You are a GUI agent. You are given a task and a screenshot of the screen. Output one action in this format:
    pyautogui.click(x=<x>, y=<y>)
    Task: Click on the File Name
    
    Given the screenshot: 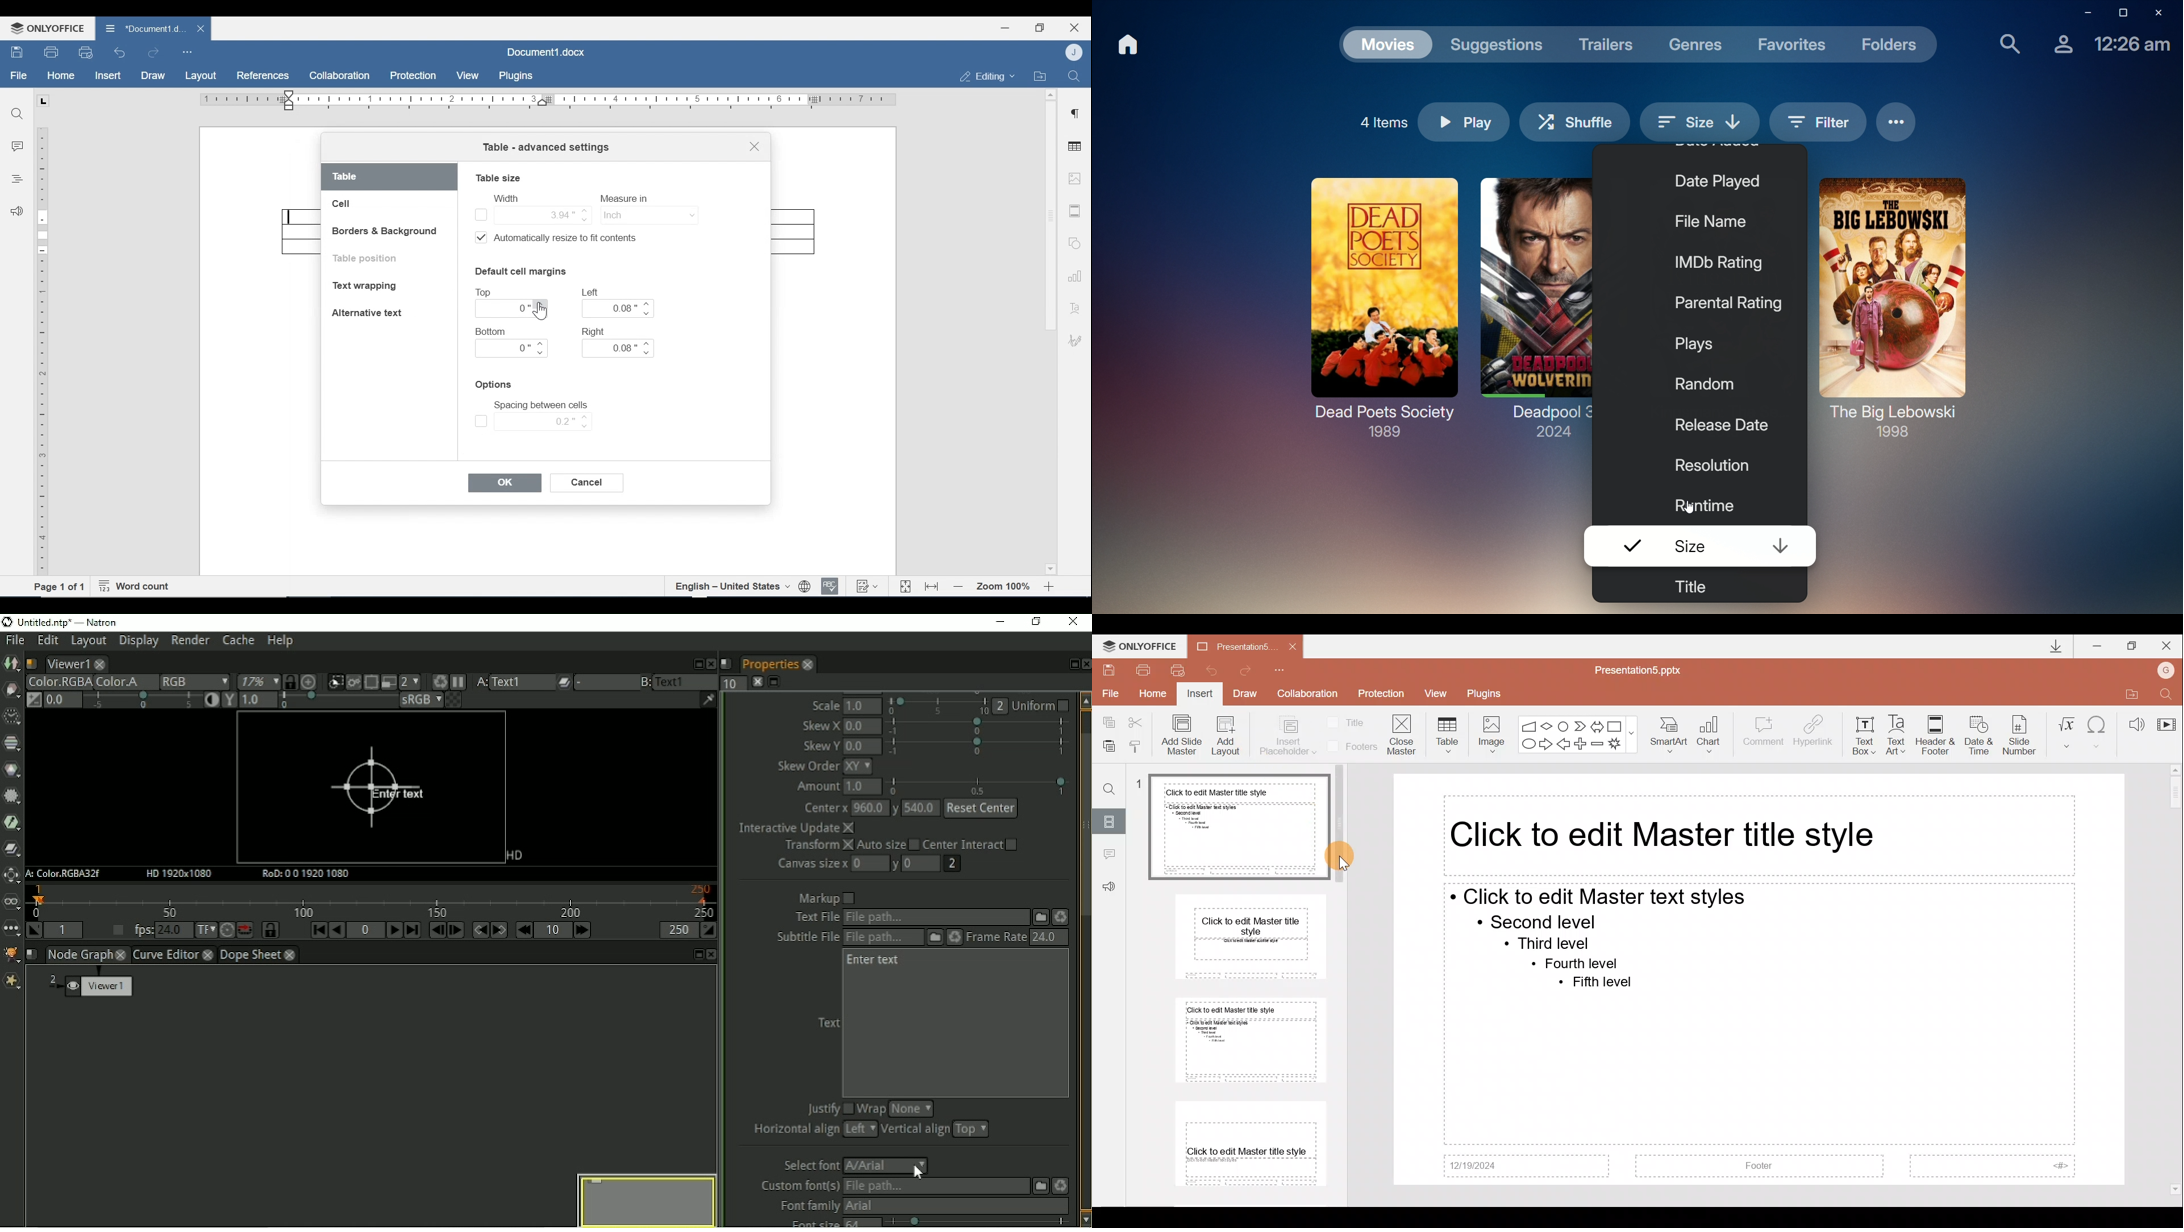 What is the action you would take?
    pyautogui.click(x=1703, y=219)
    